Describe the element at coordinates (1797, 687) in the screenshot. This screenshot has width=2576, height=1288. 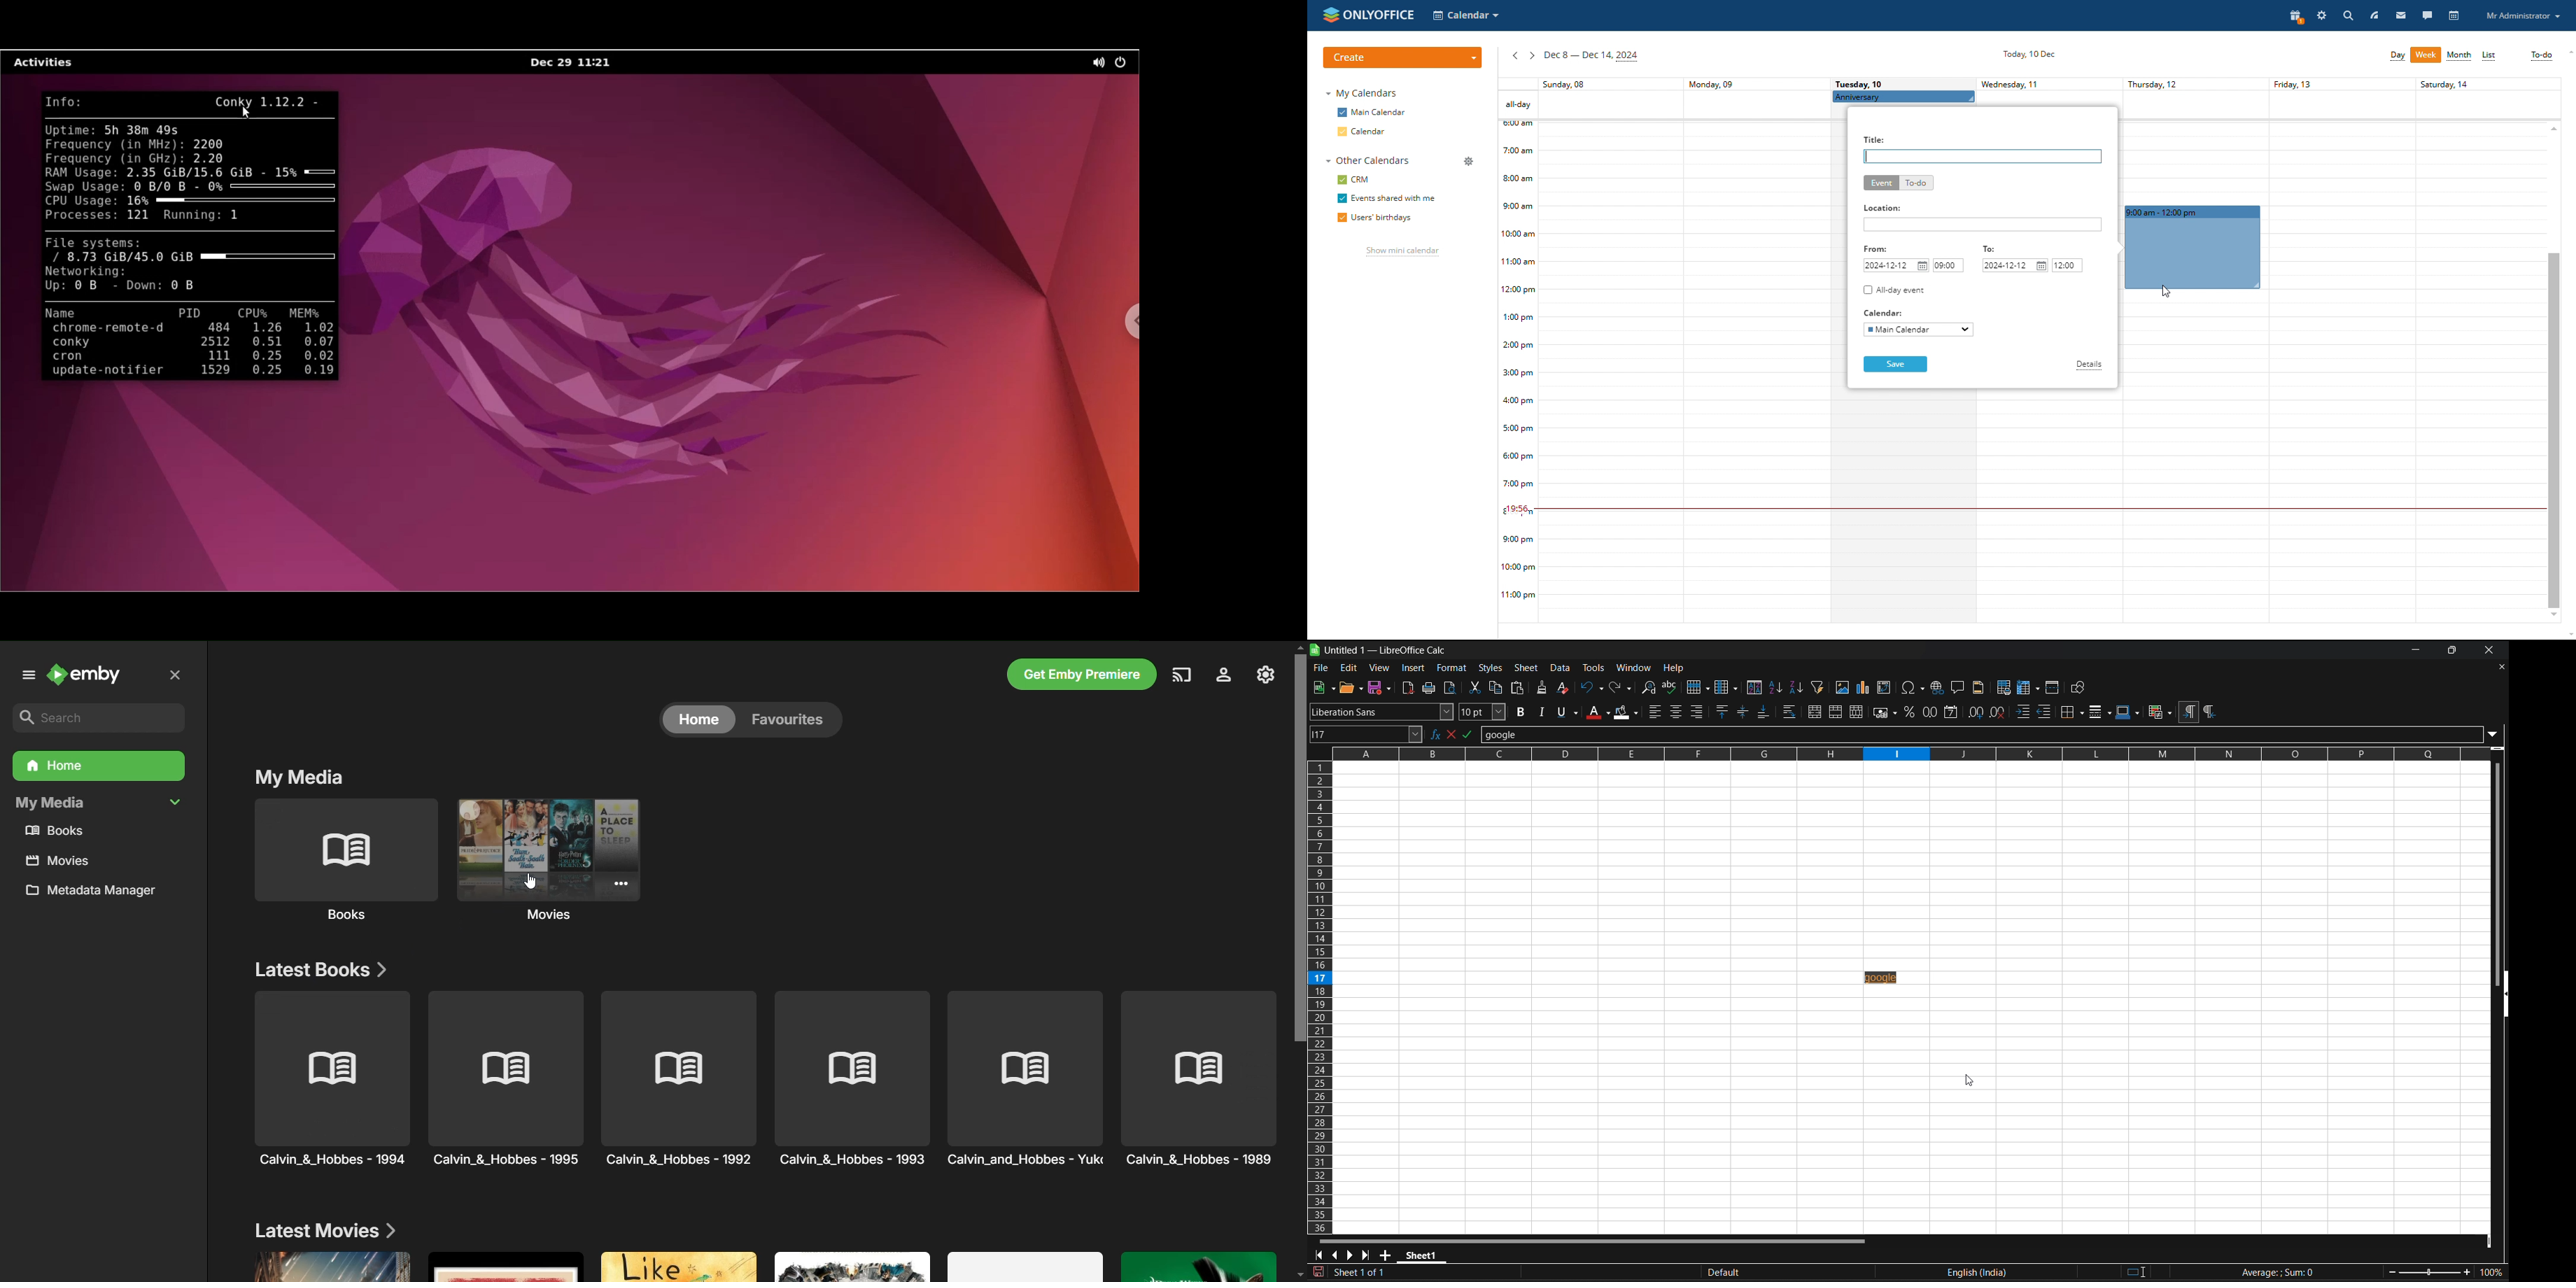
I see `sort descending` at that location.